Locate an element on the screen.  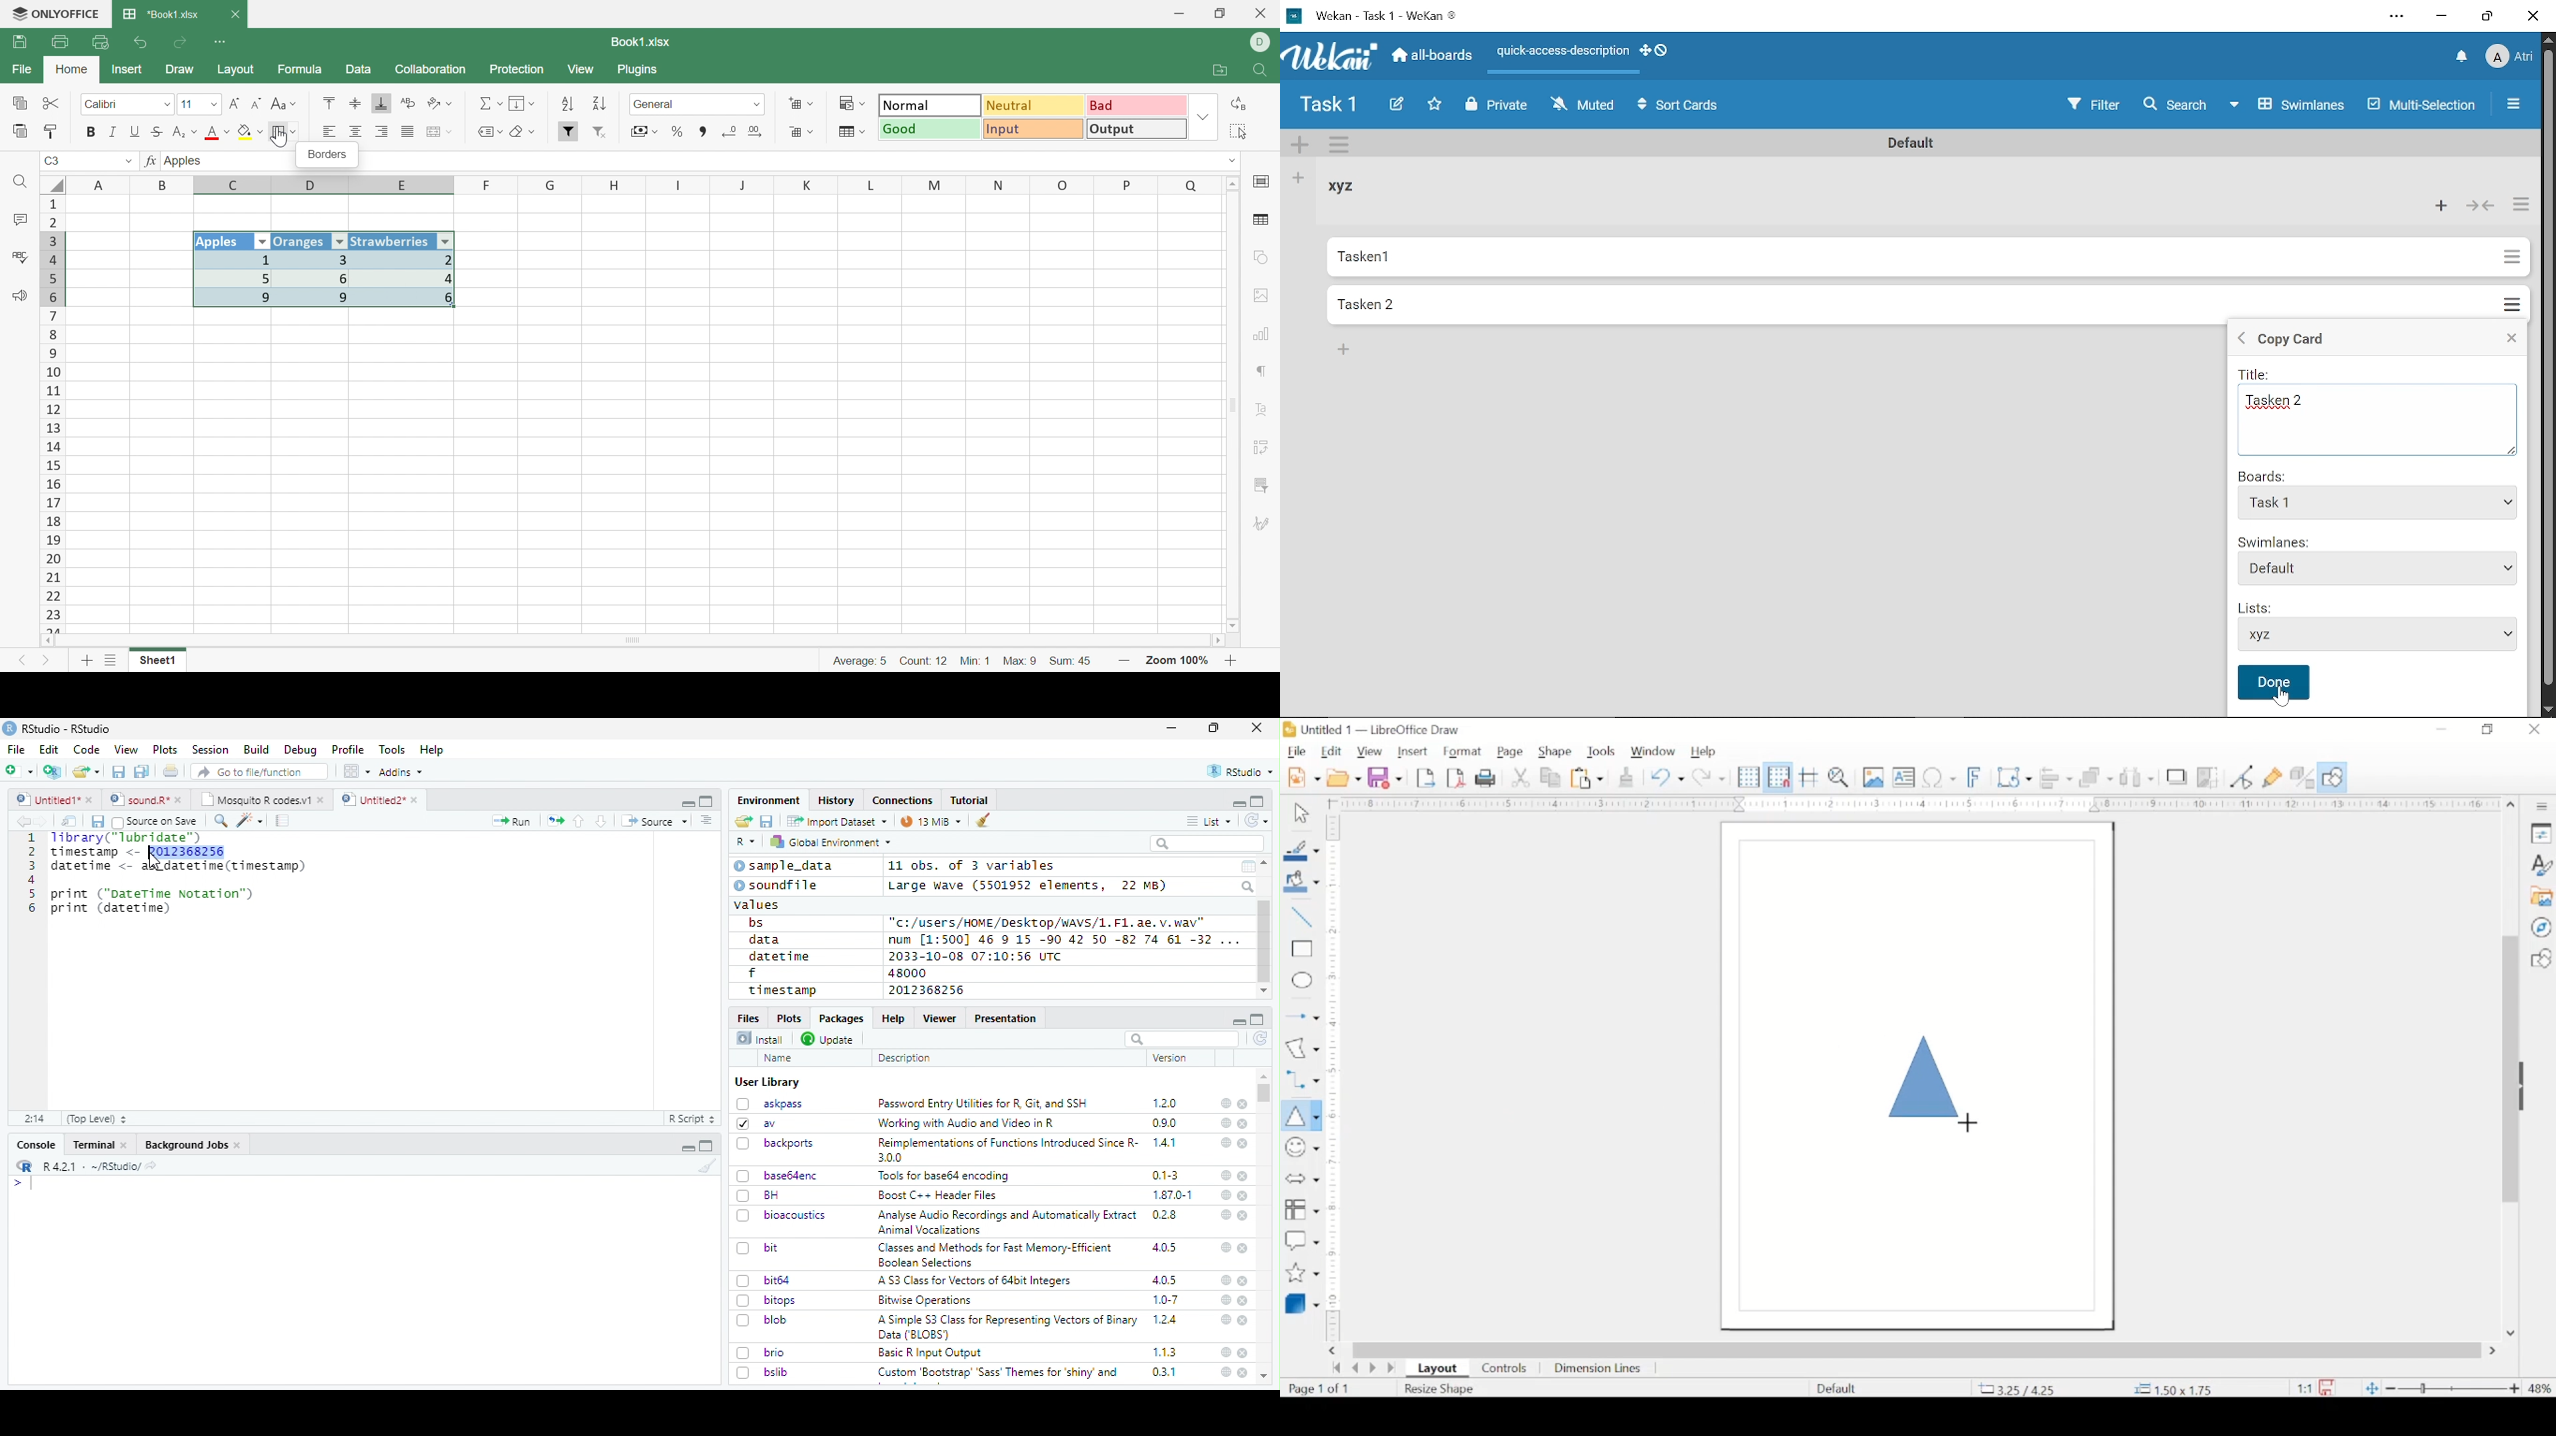
History is located at coordinates (837, 800).